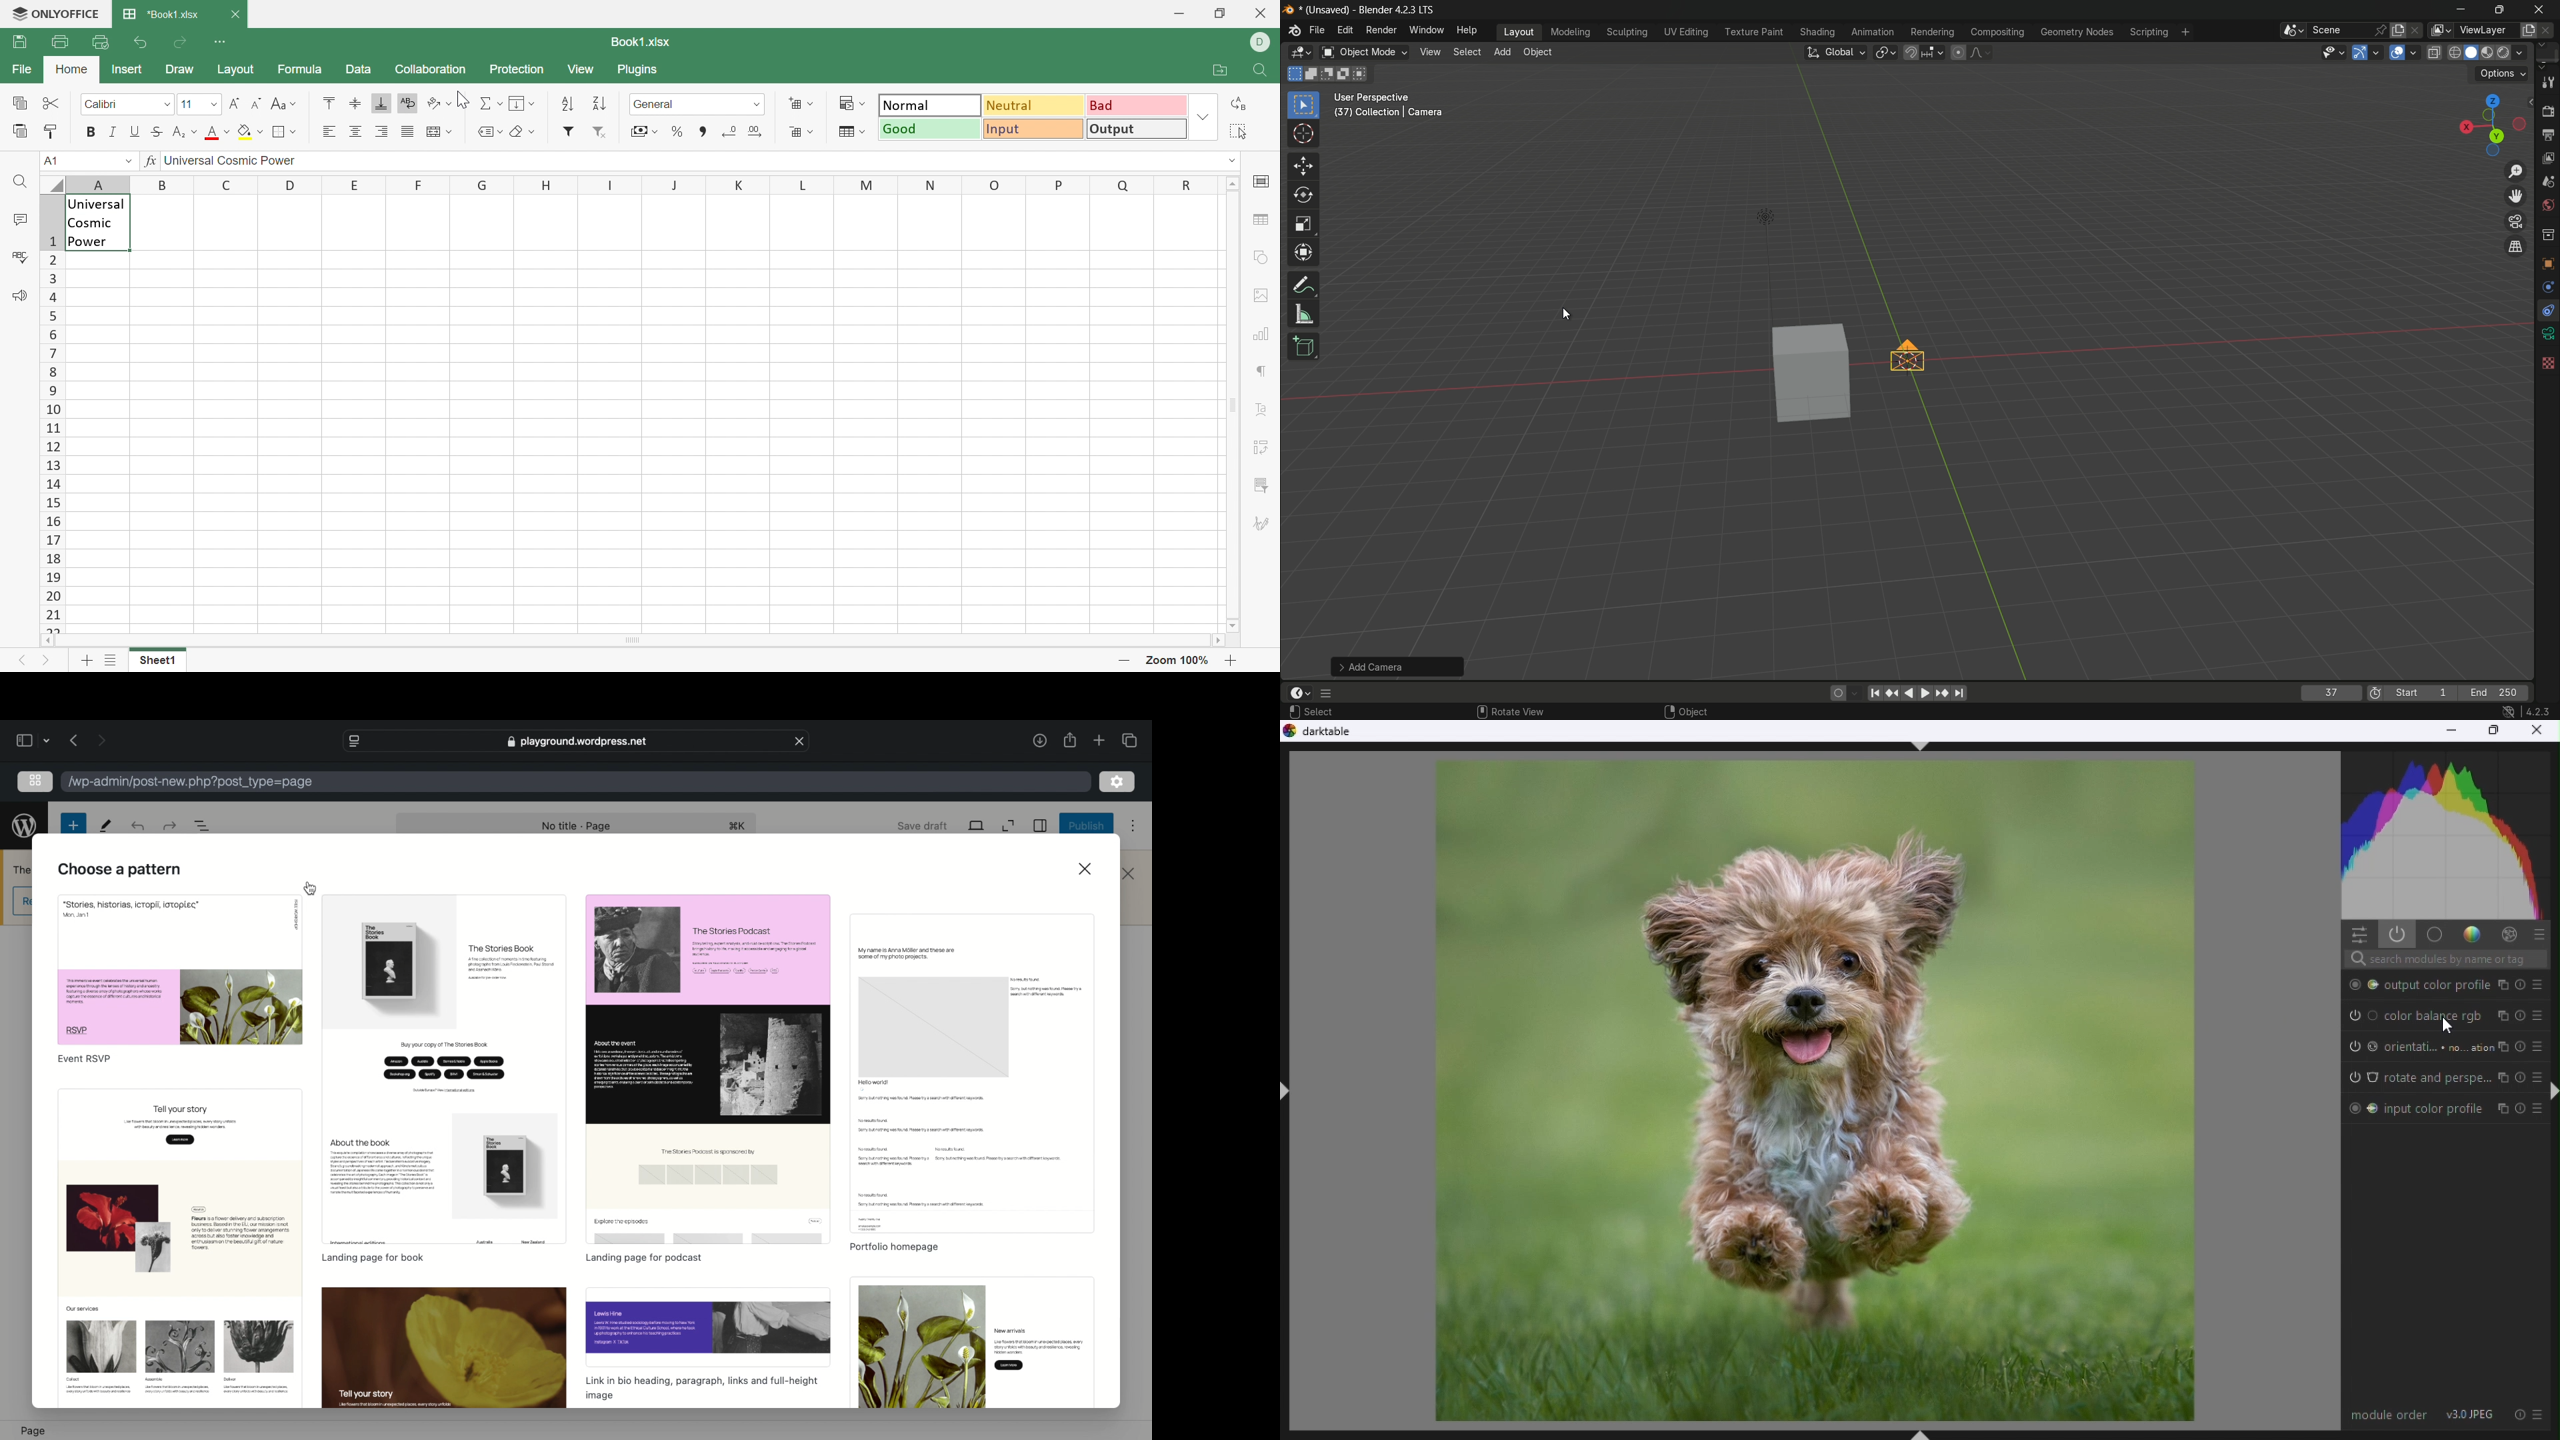  Describe the element at coordinates (235, 16) in the screenshot. I see `Close` at that location.